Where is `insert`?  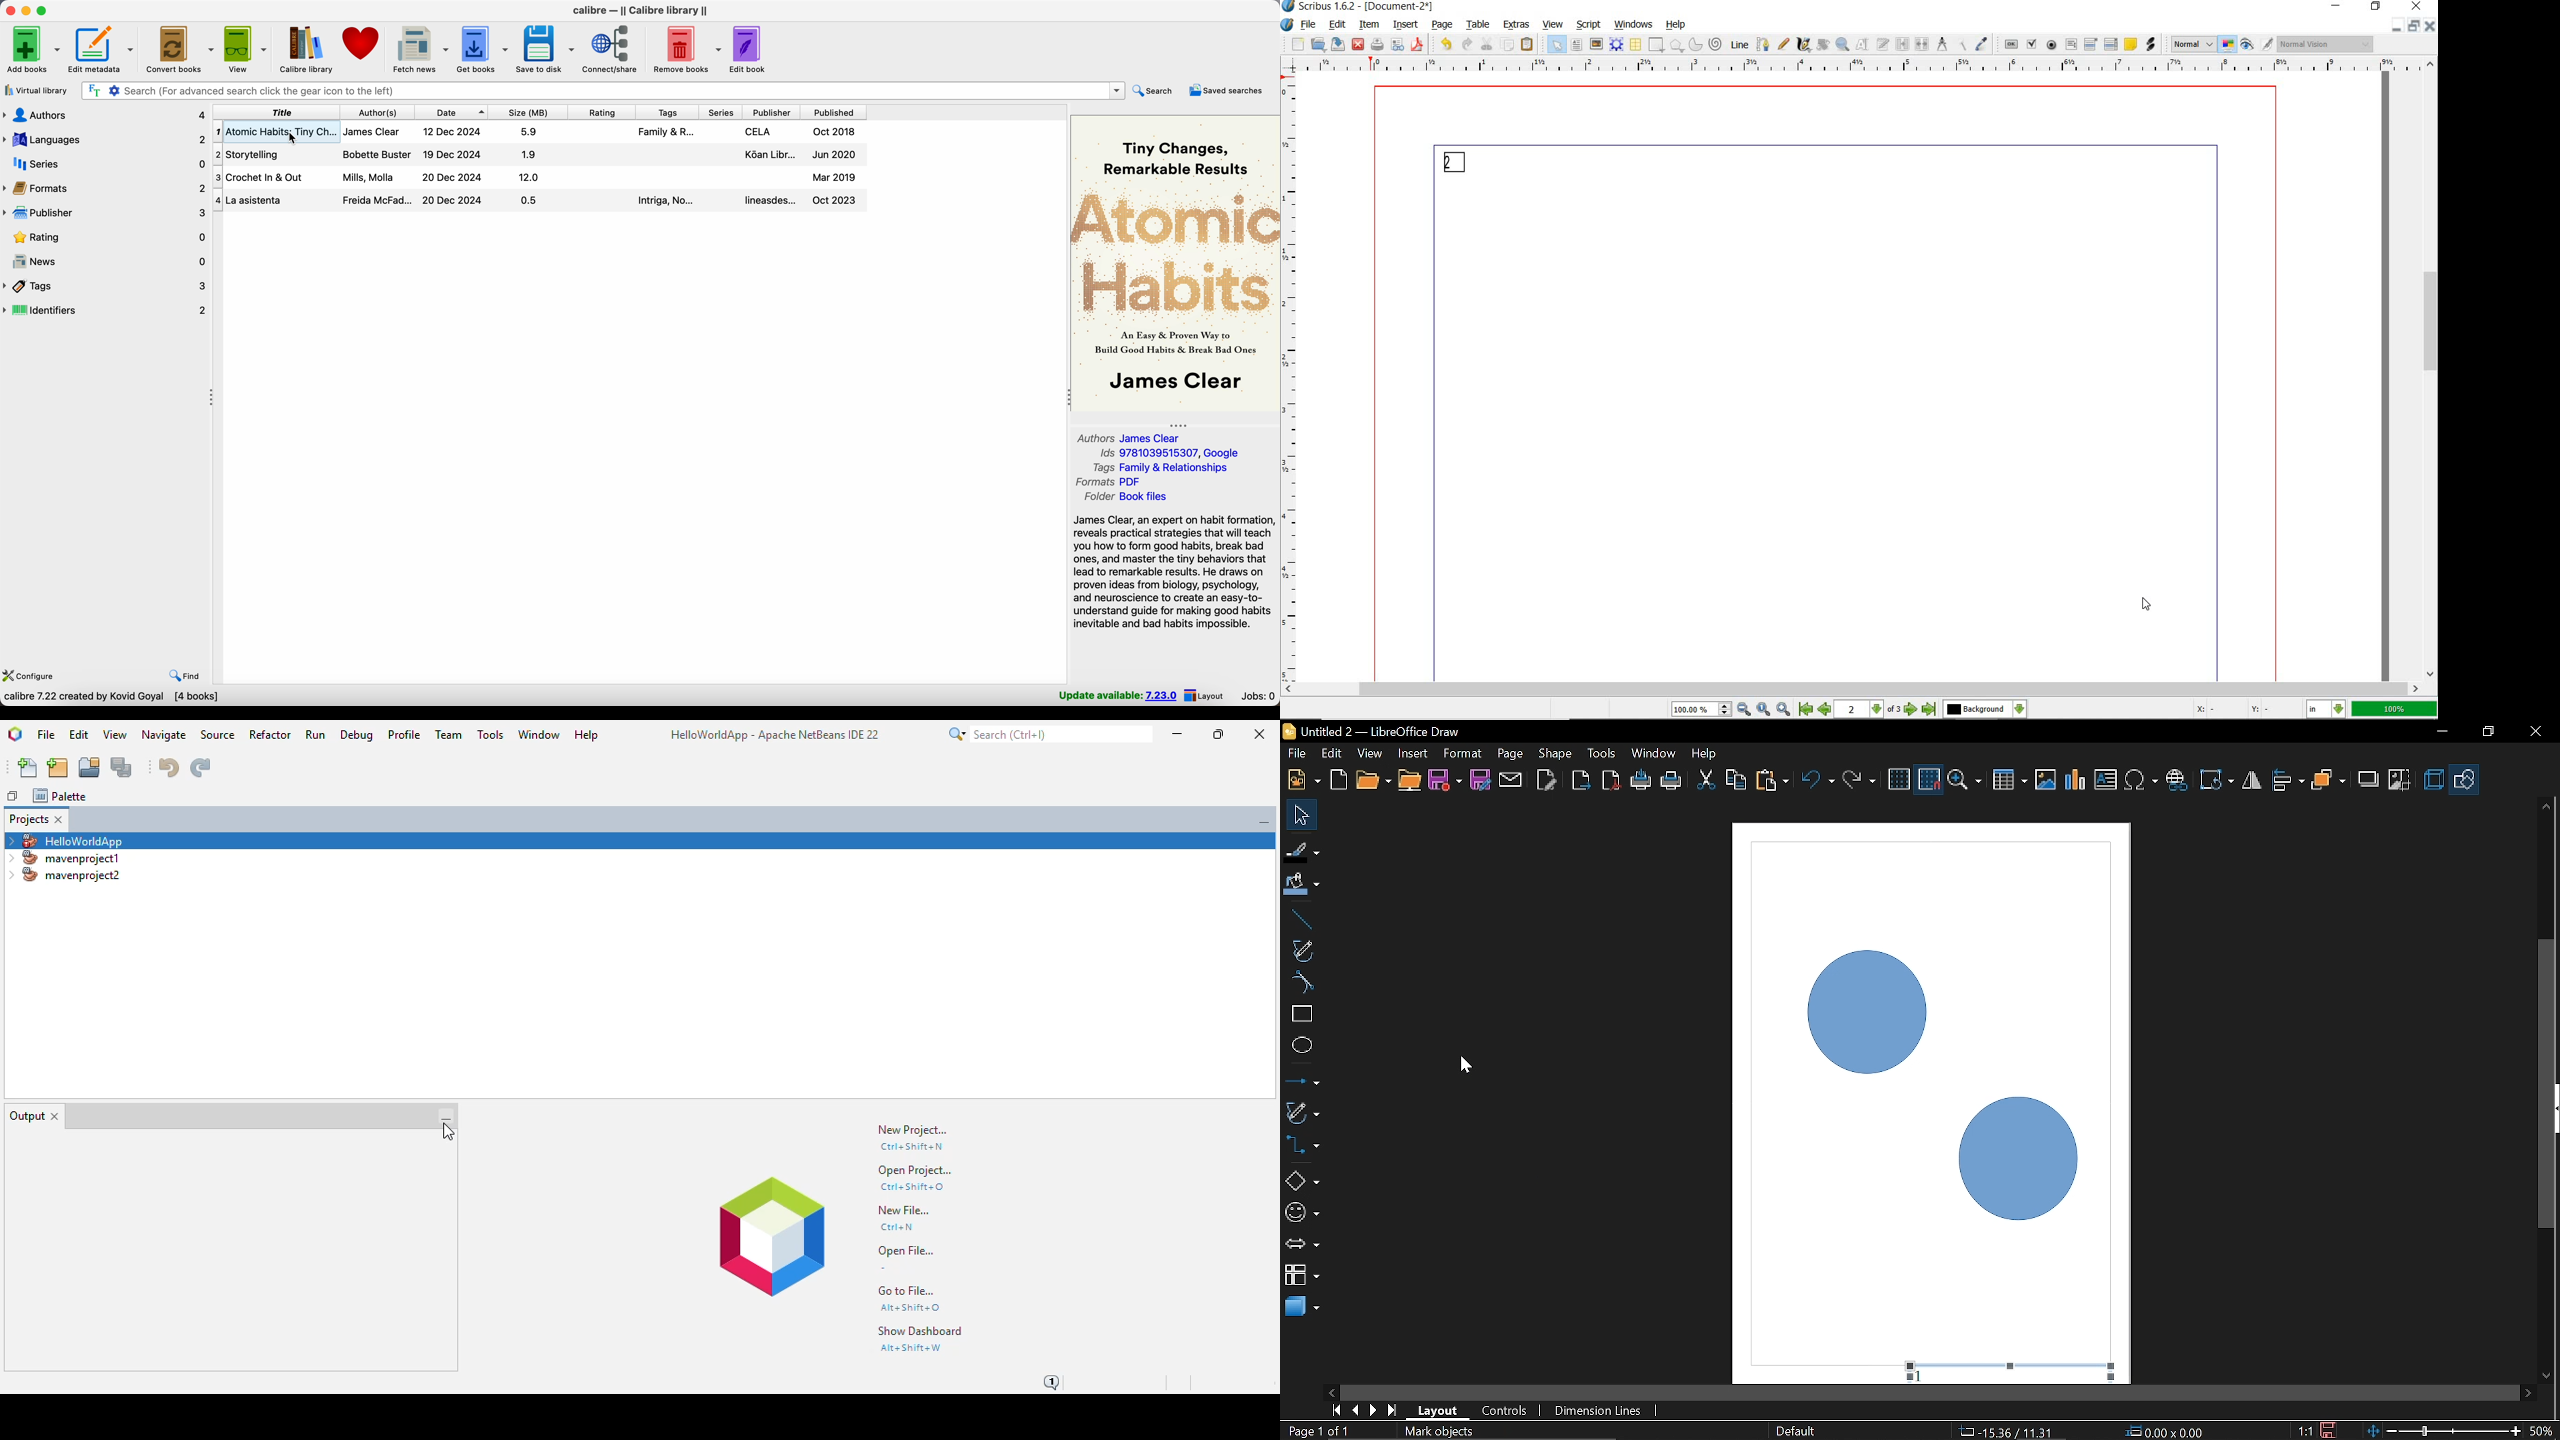
insert is located at coordinates (1406, 25).